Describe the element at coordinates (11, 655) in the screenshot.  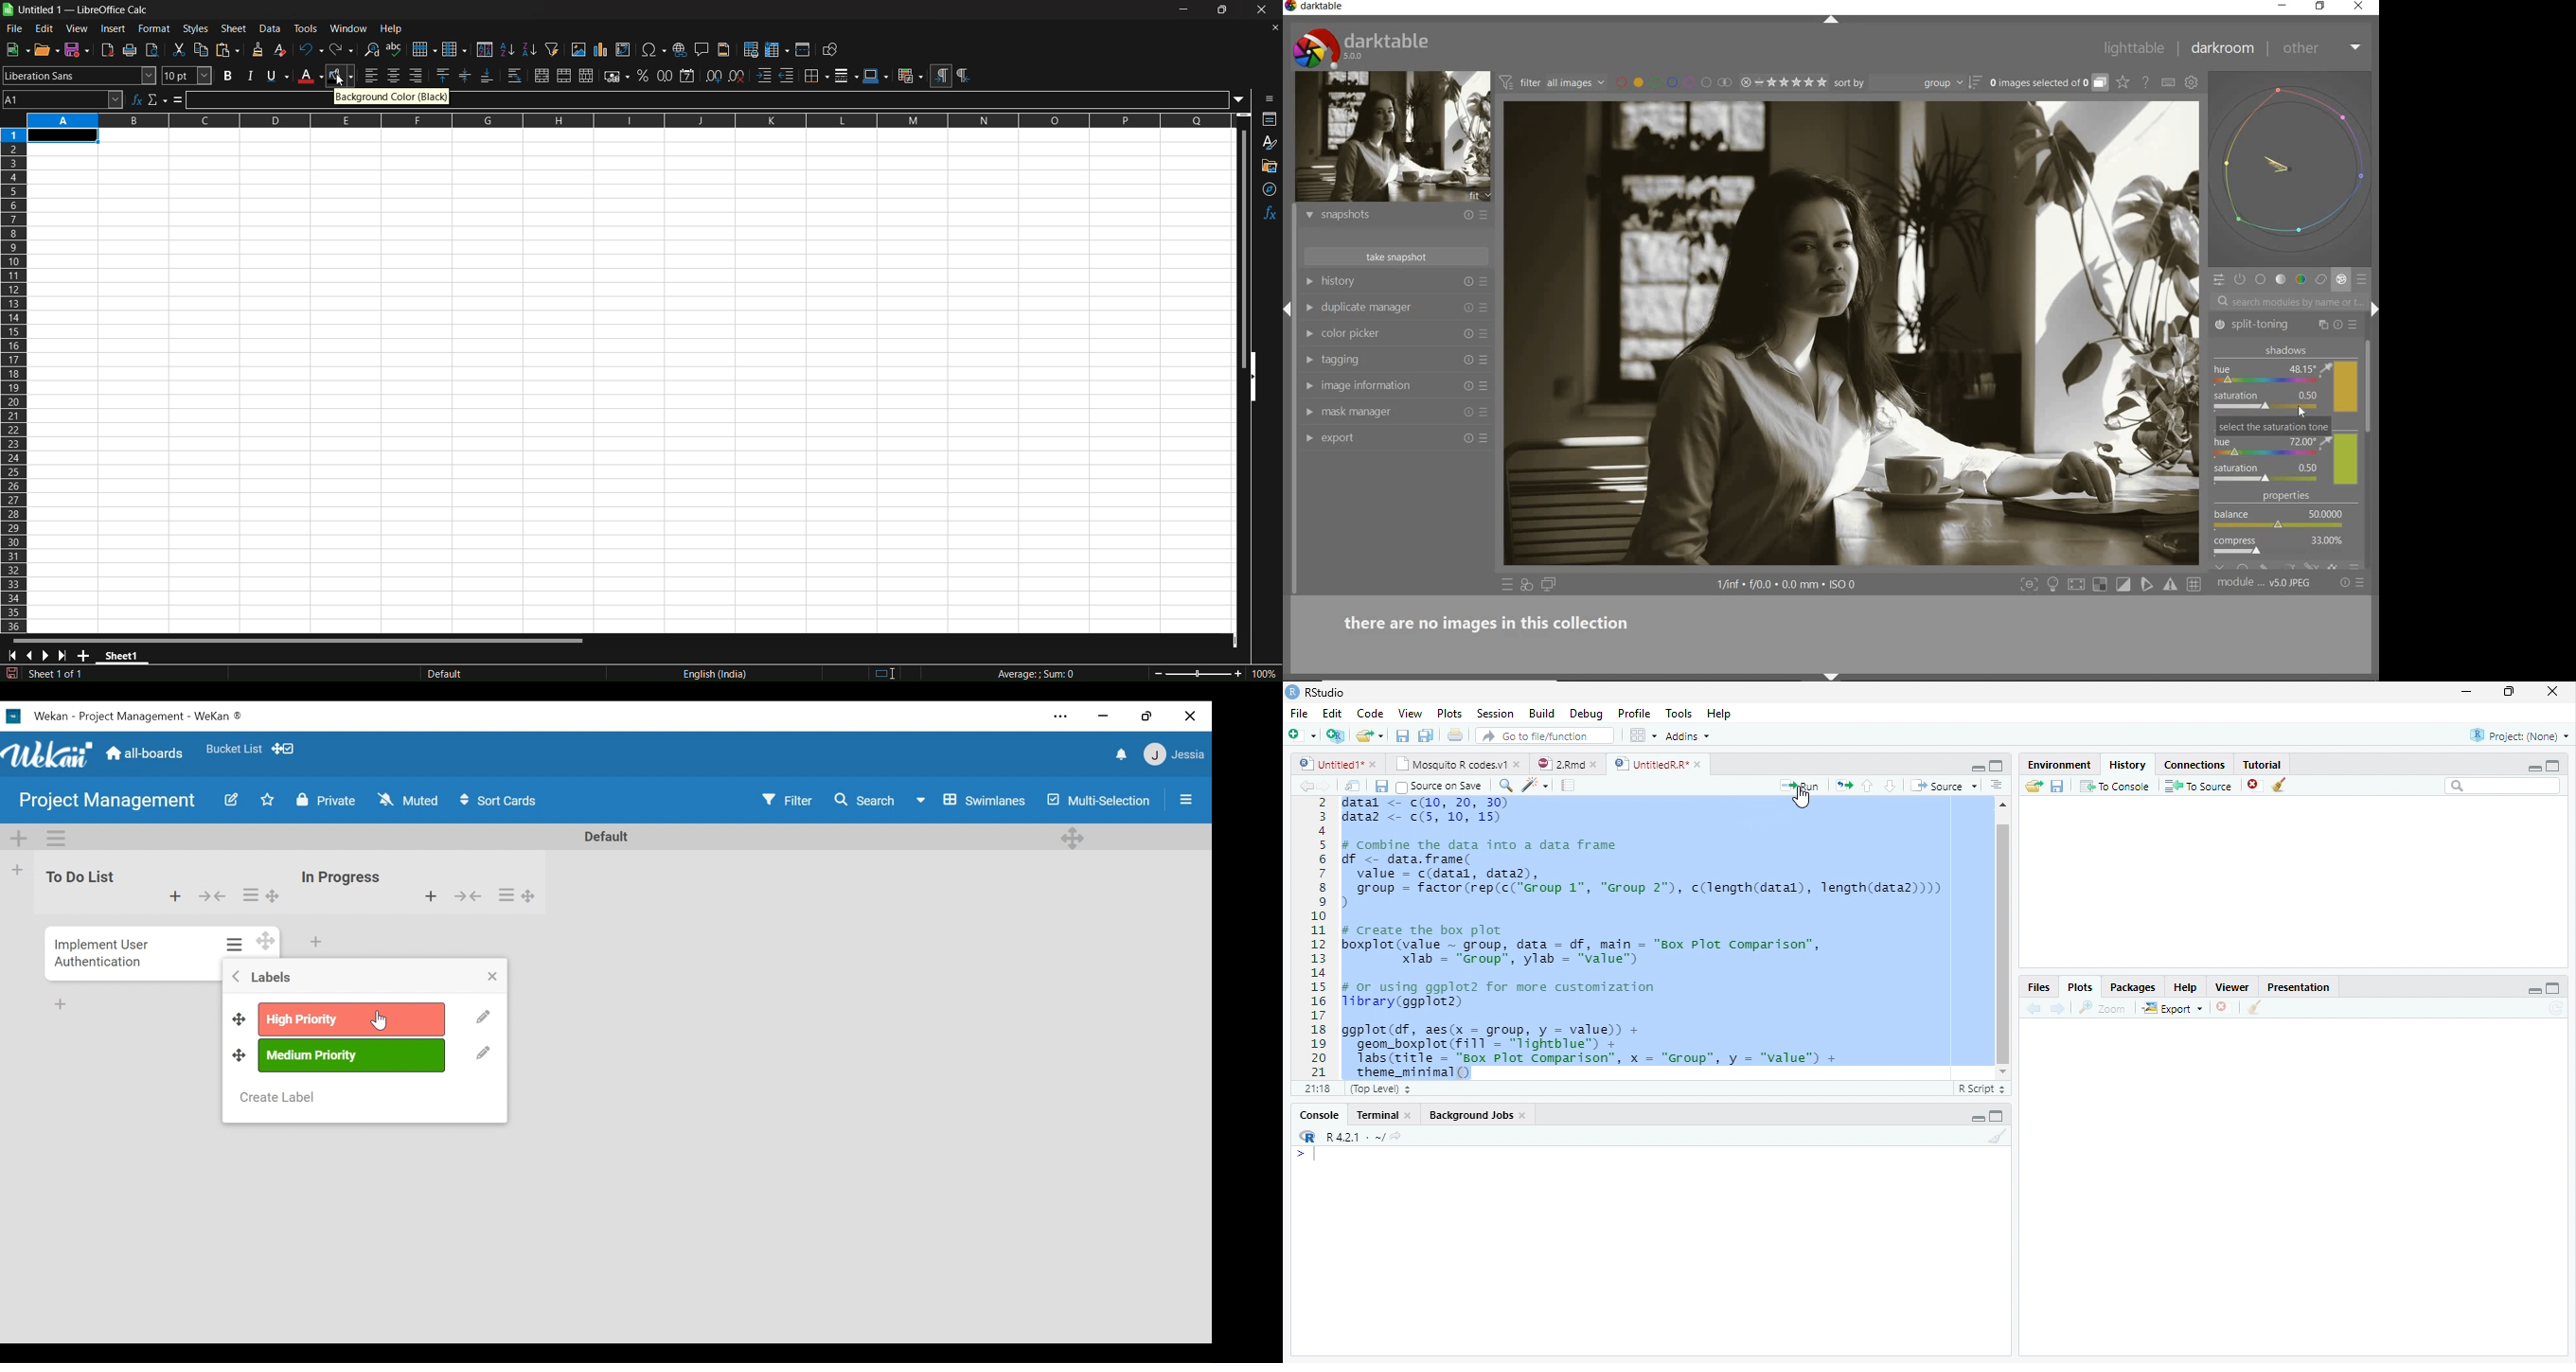
I see `scroll to first  sheet` at that location.